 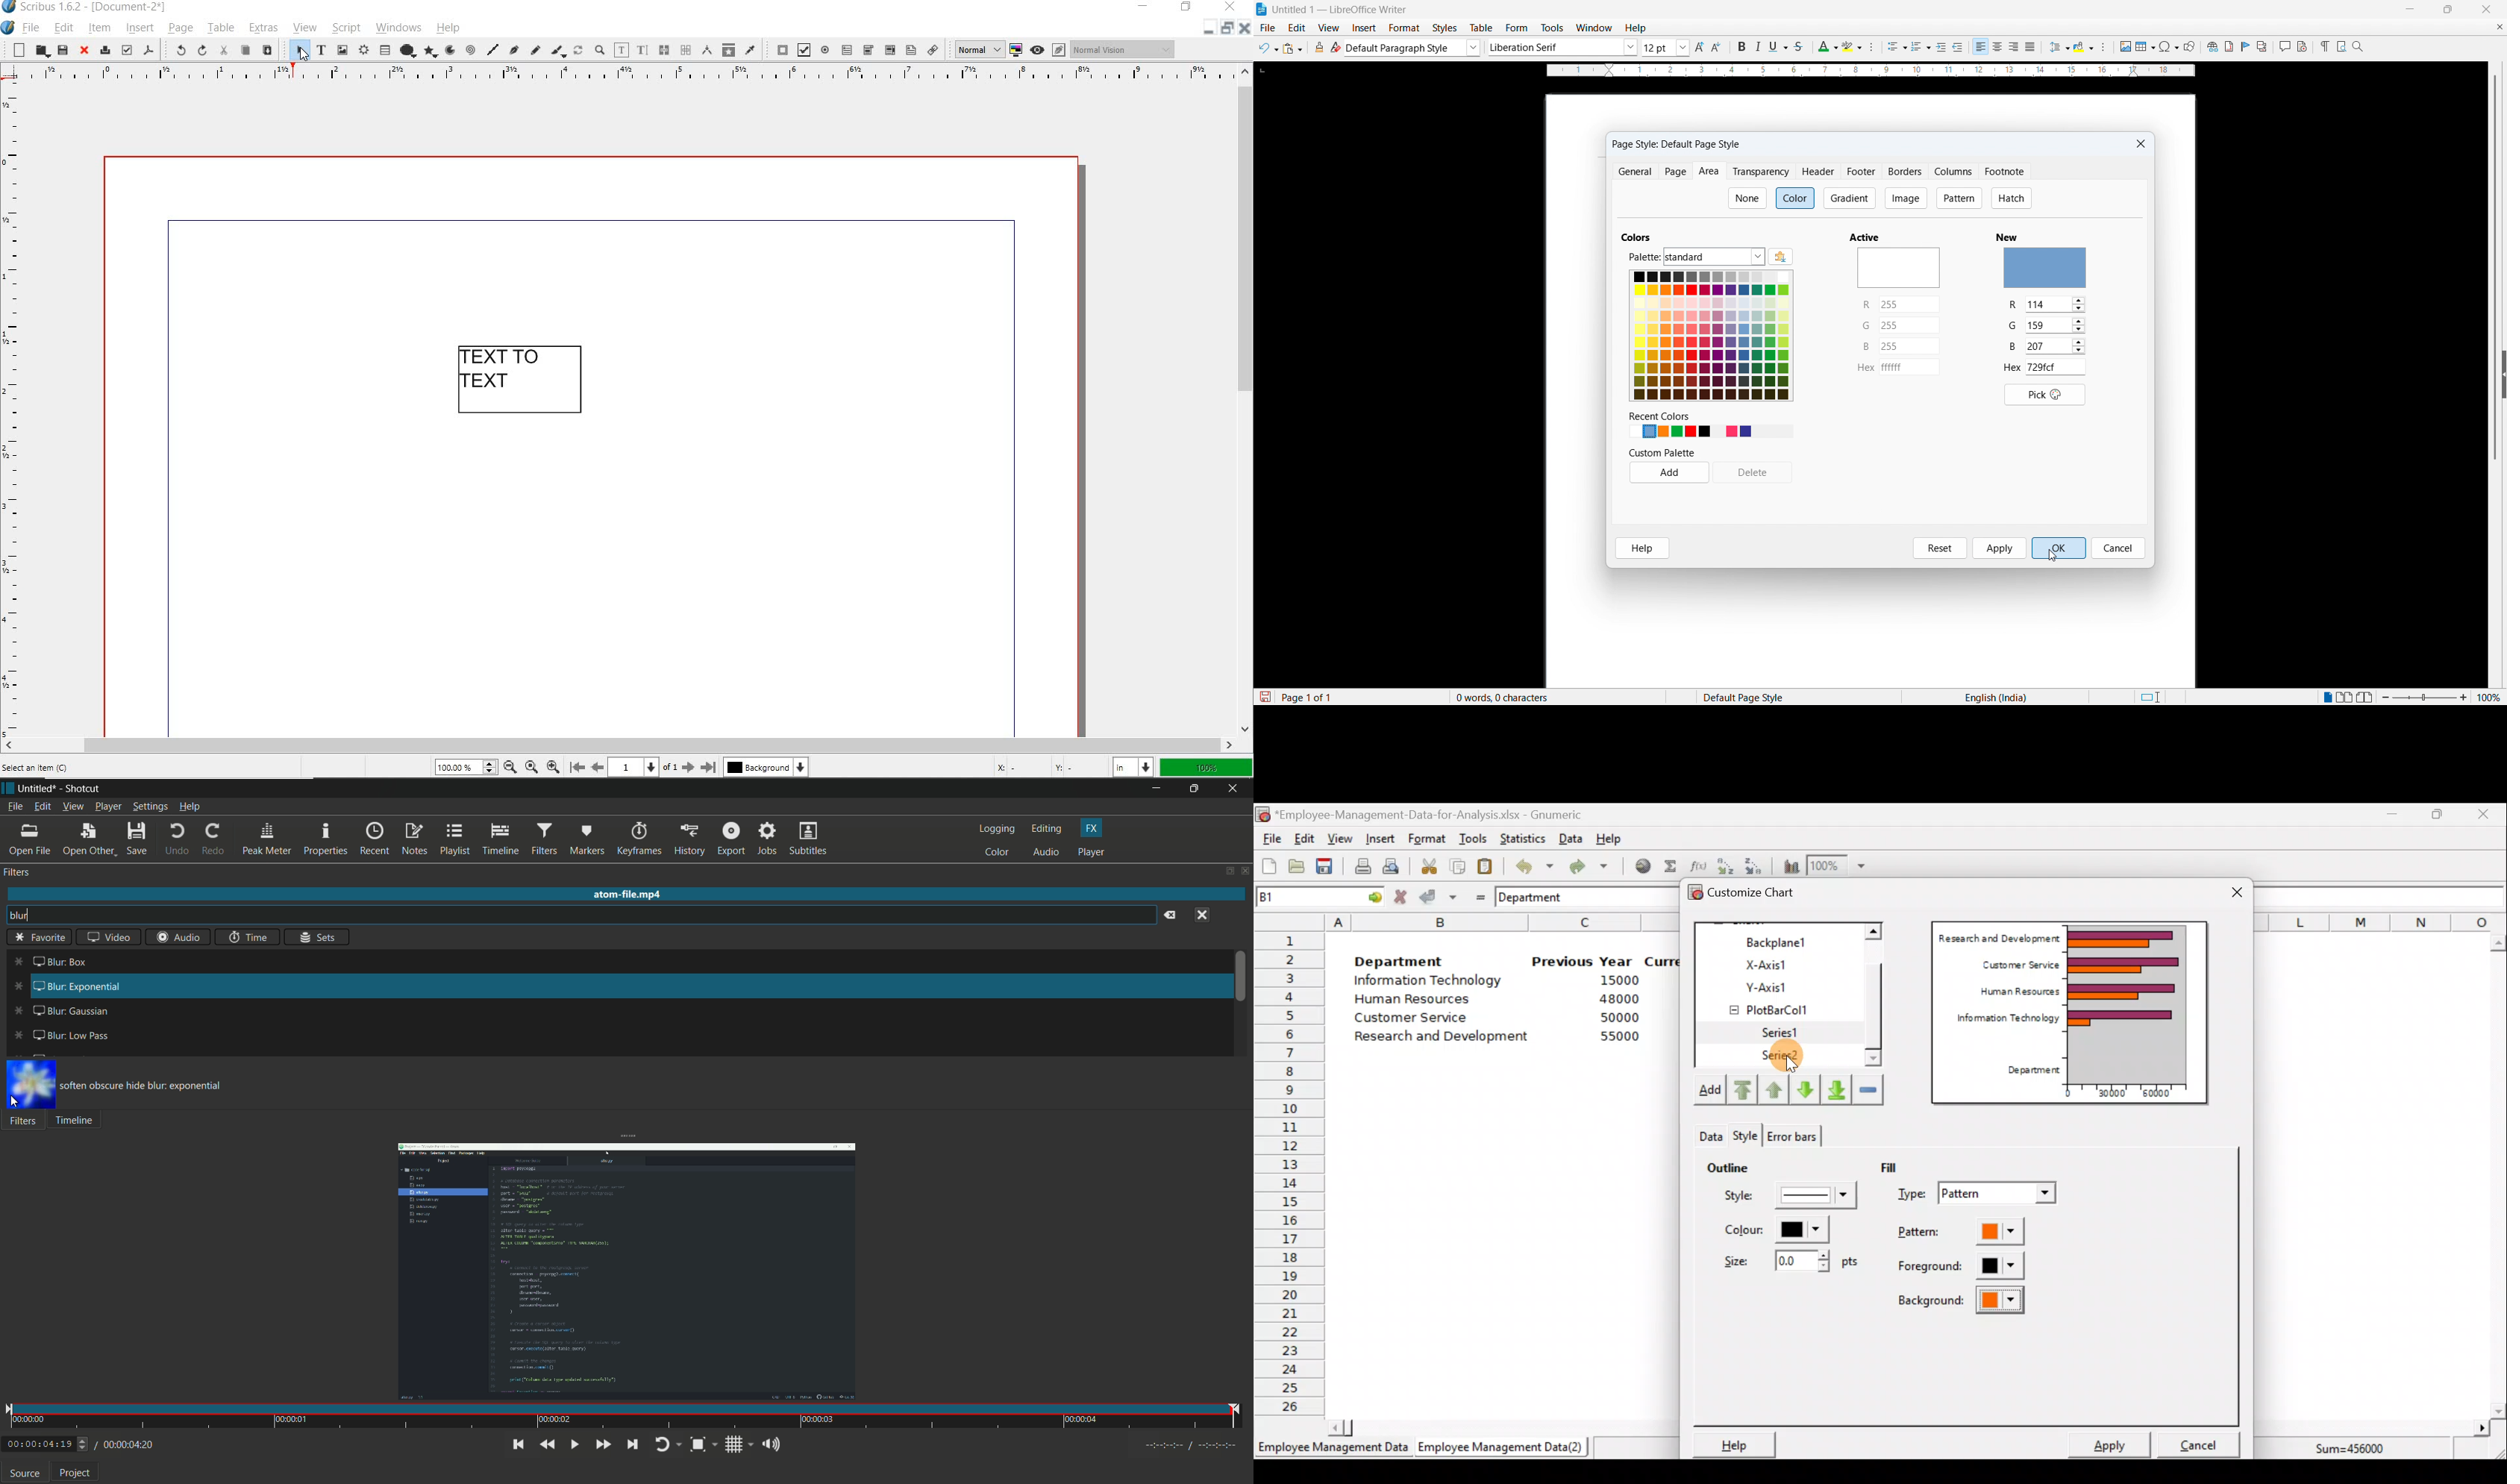 I want to click on blur (typing), so click(x=28, y=917).